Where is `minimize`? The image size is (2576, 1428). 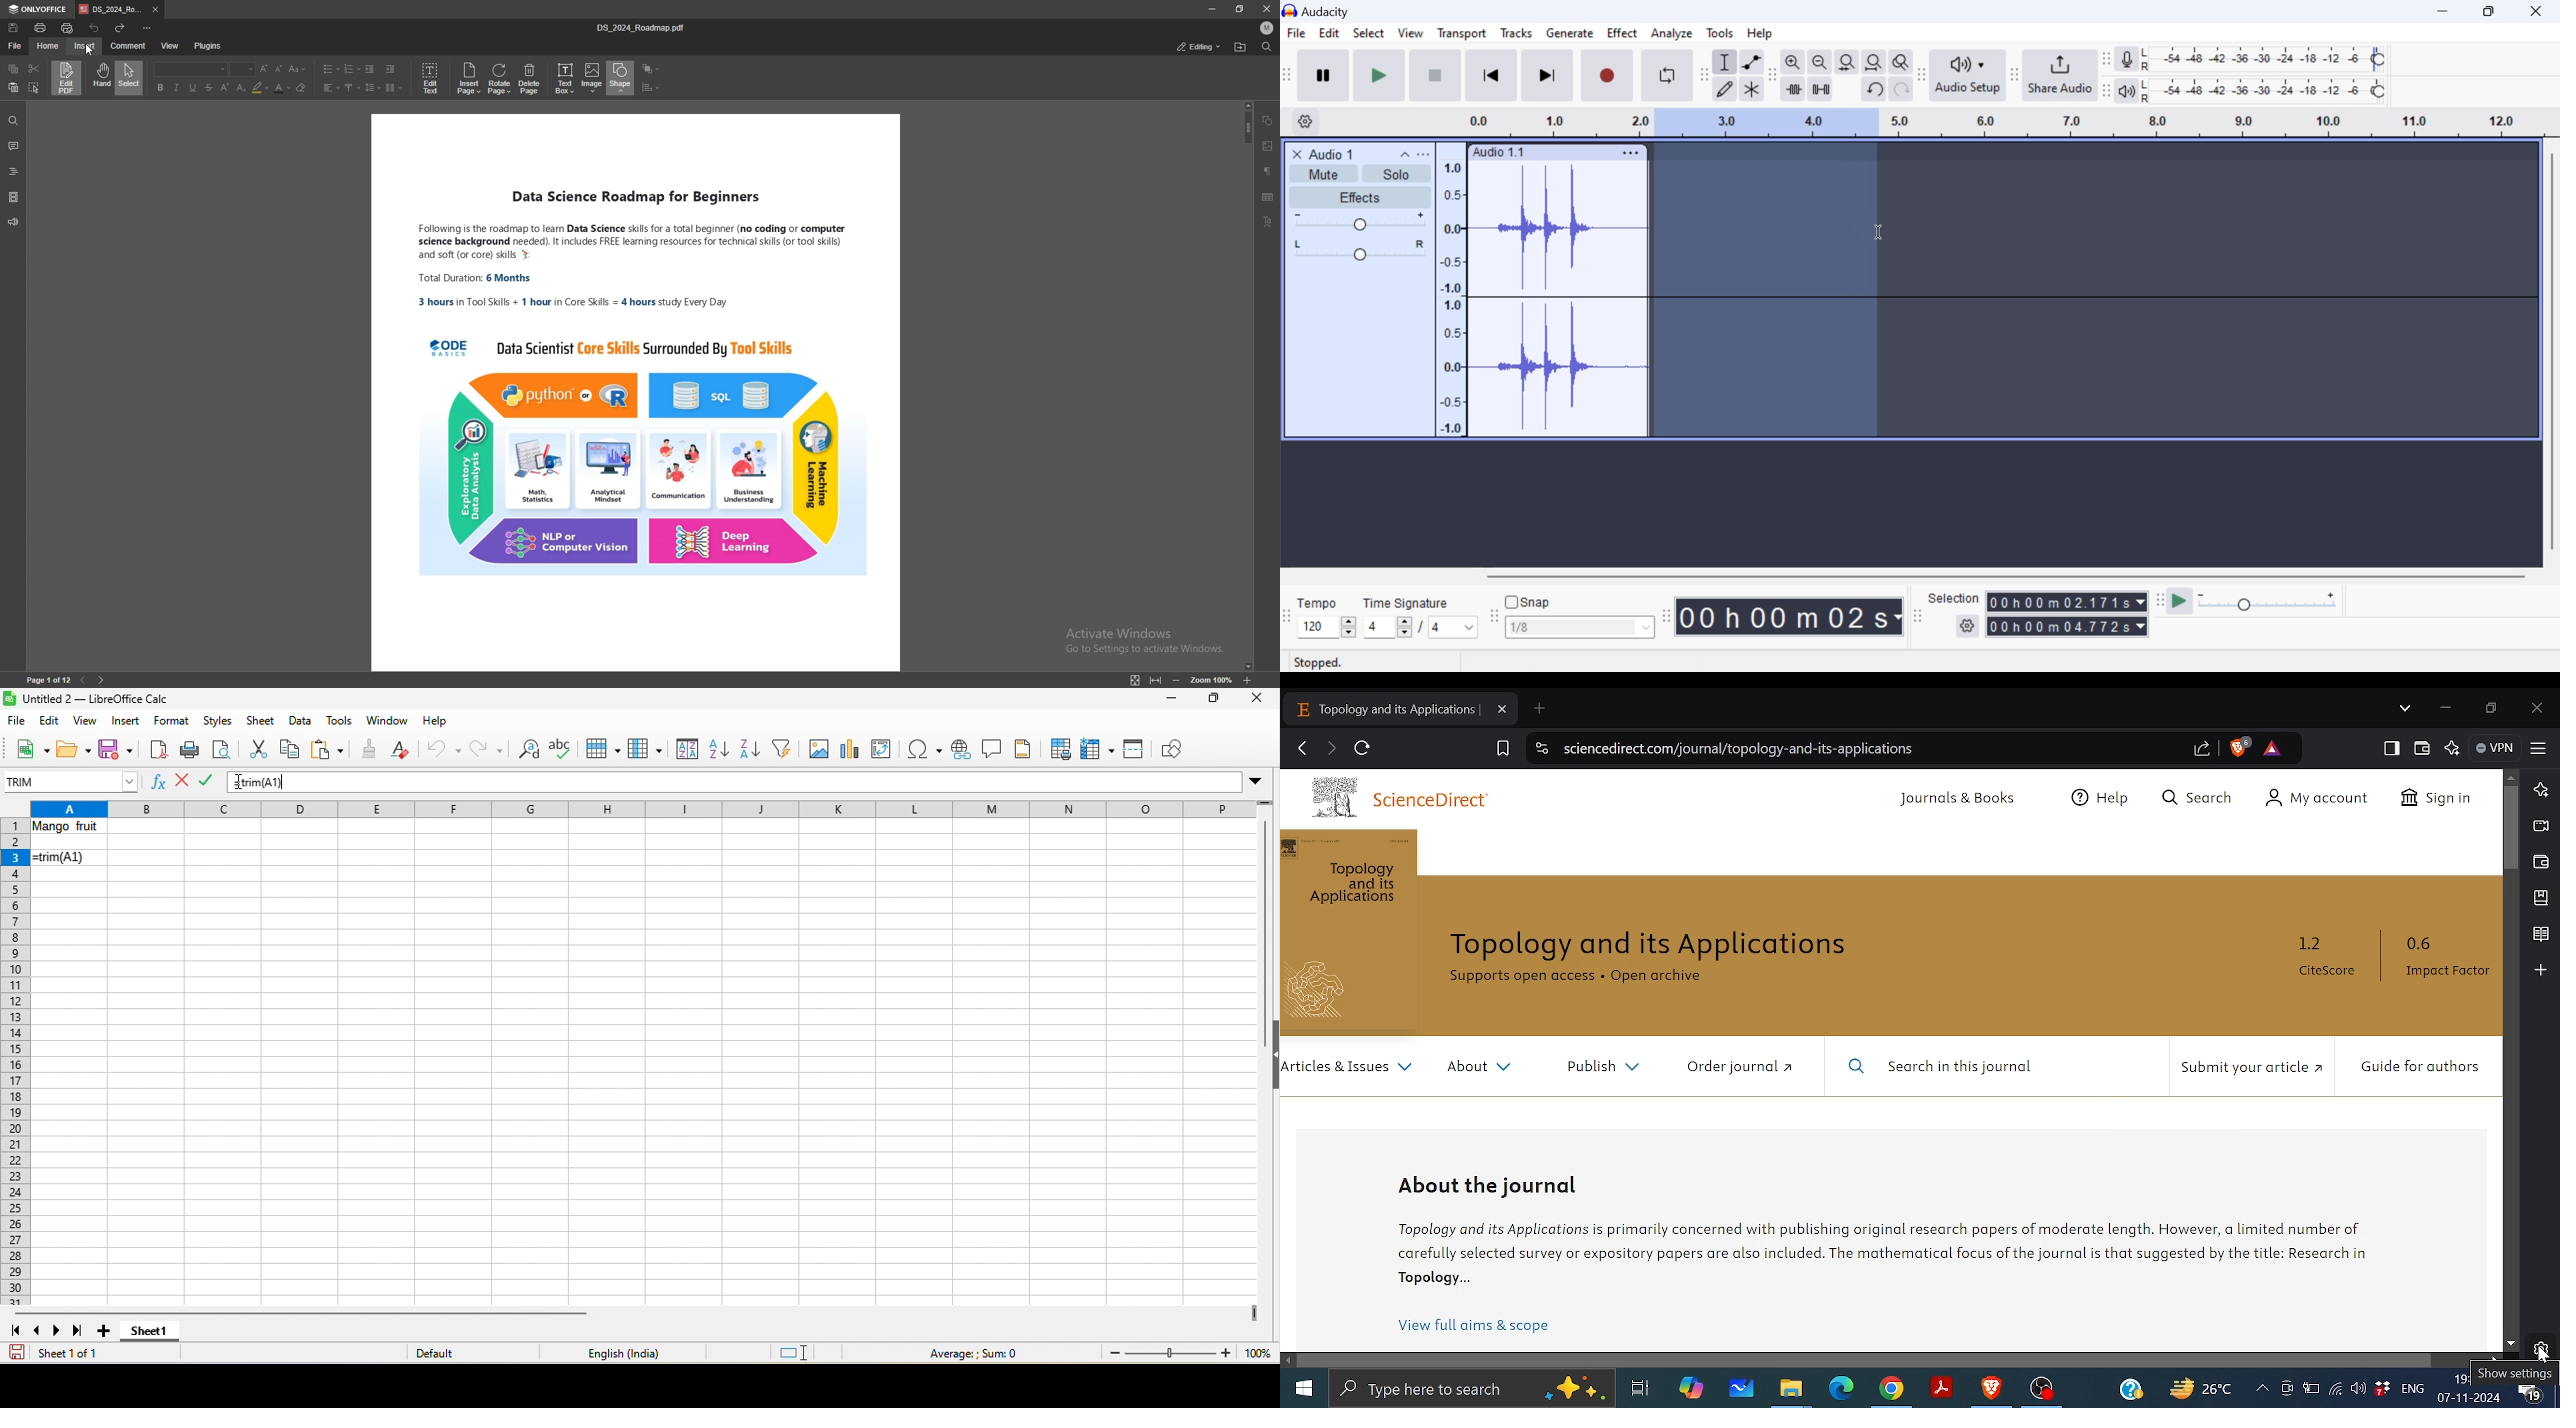
minimize is located at coordinates (1169, 700).